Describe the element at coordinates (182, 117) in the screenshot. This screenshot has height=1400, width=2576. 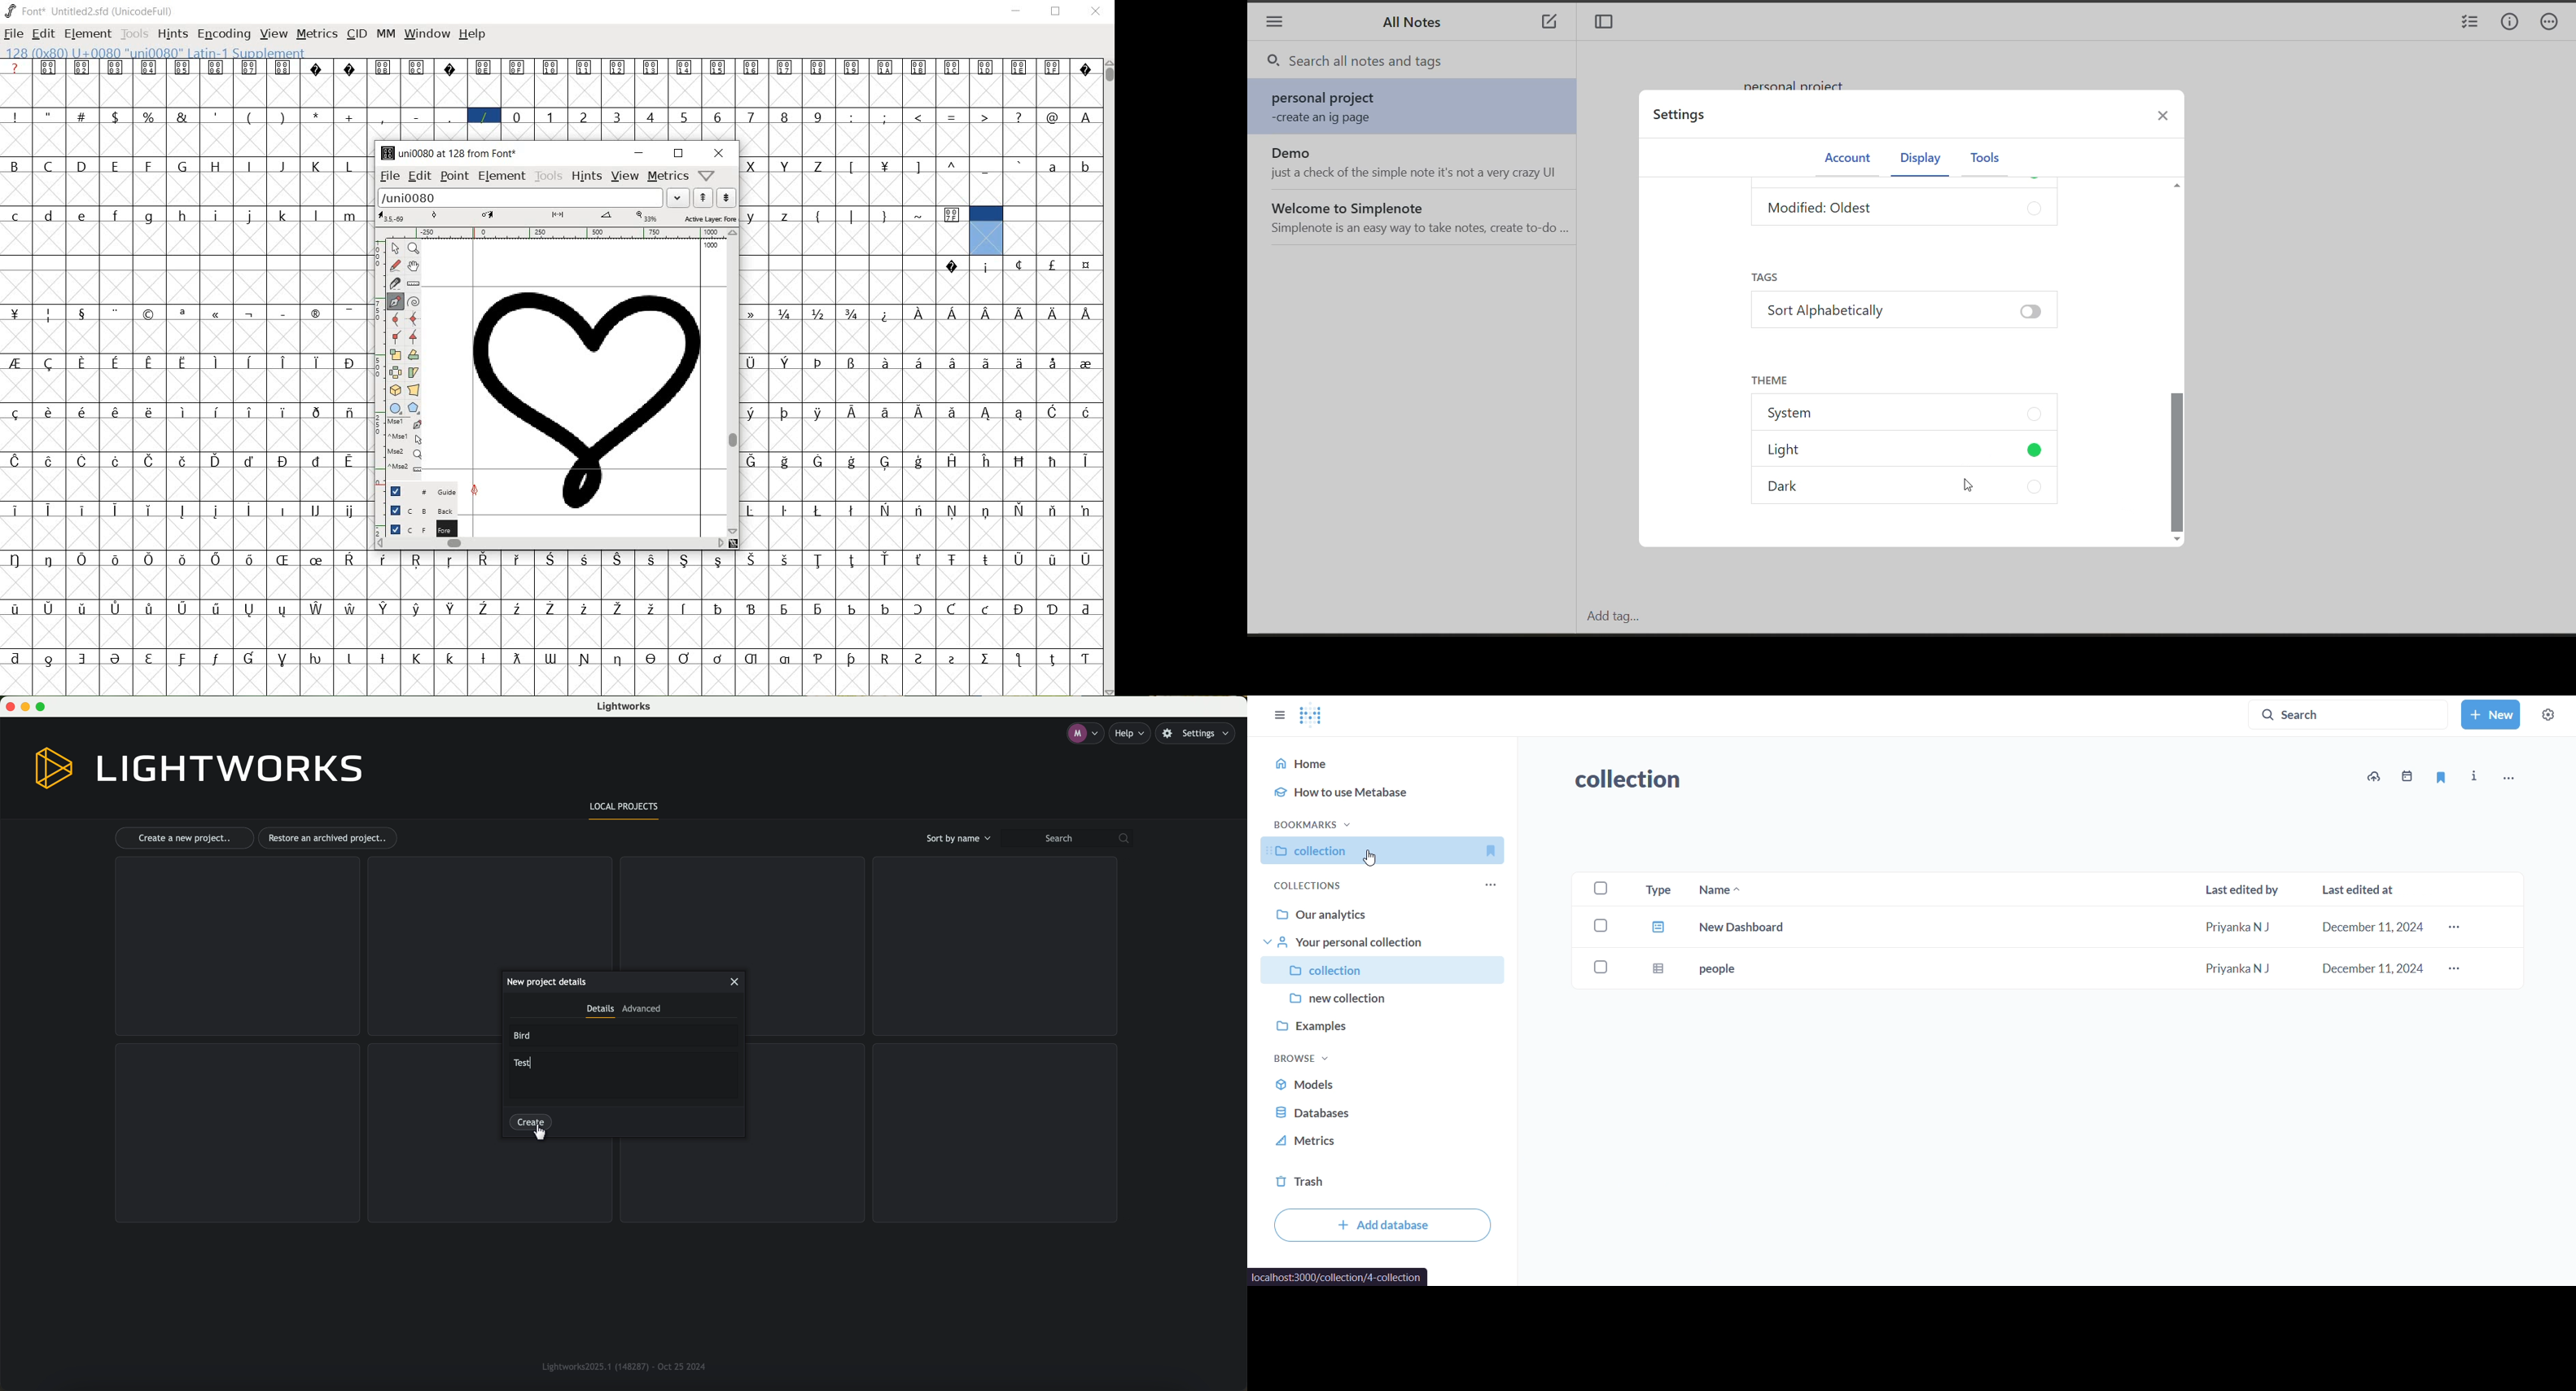
I see `glyph` at that location.